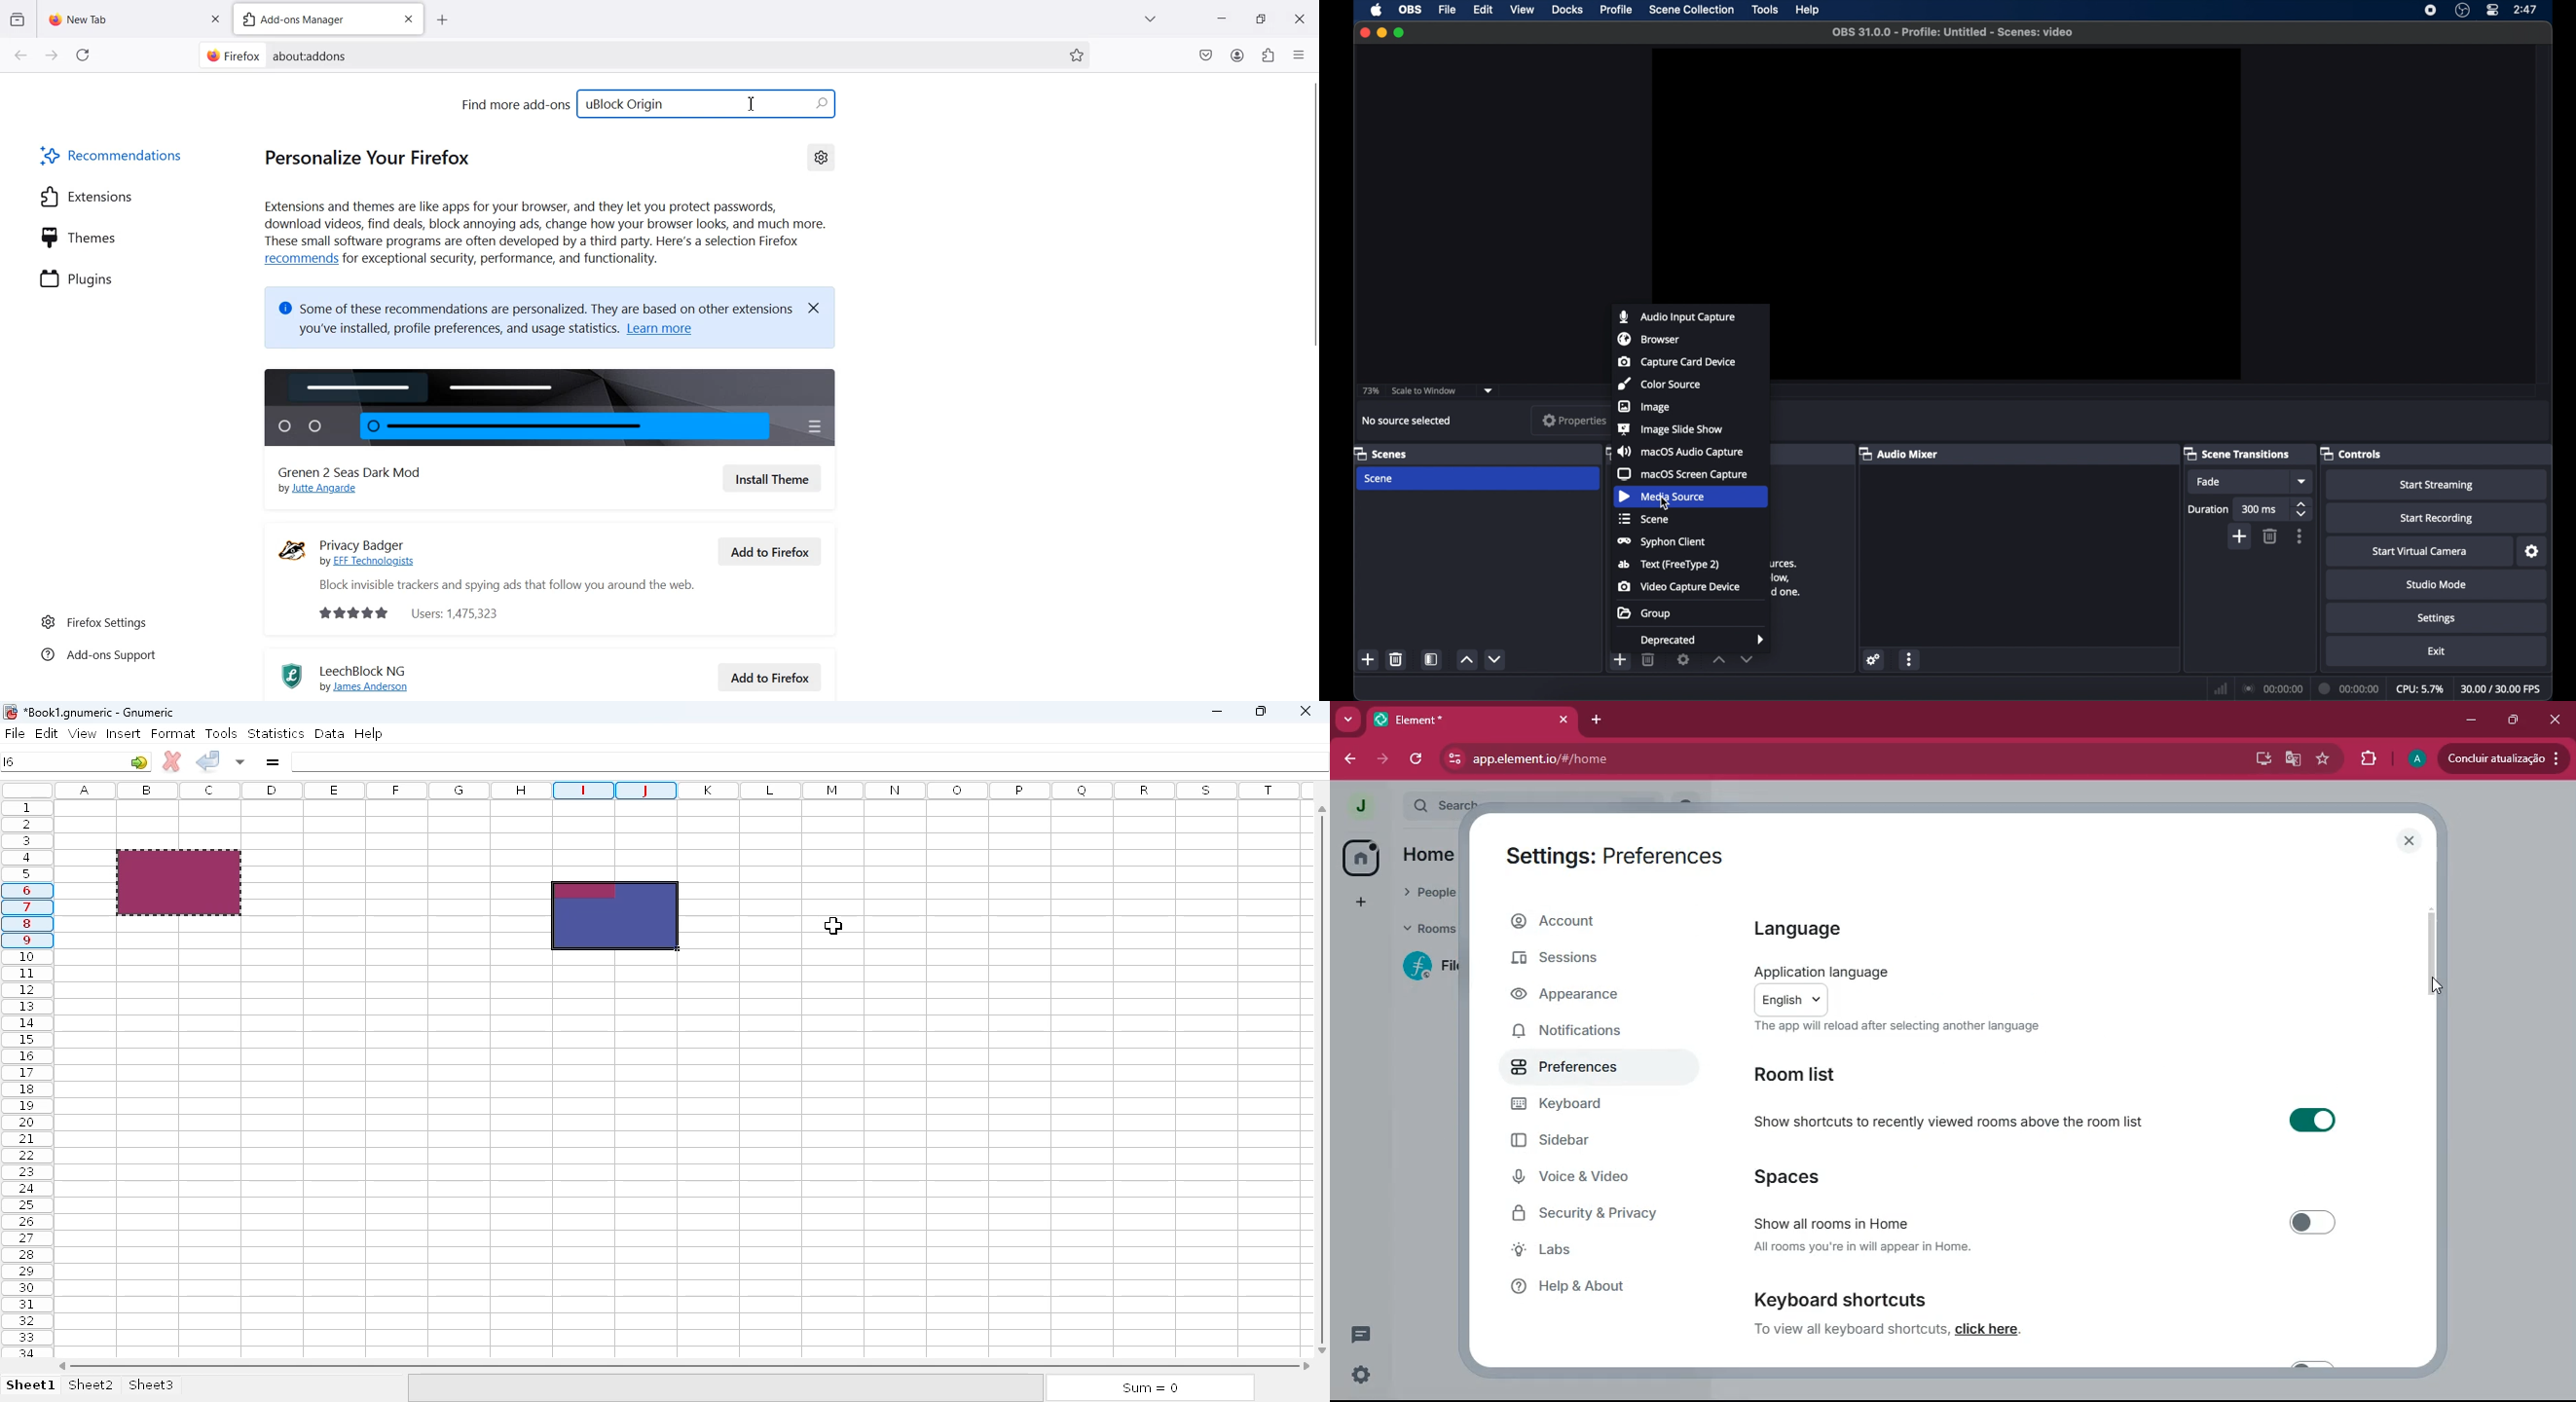 This screenshot has height=1428, width=2576. Describe the element at coordinates (347, 613) in the screenshot. I see `rating` at that location.